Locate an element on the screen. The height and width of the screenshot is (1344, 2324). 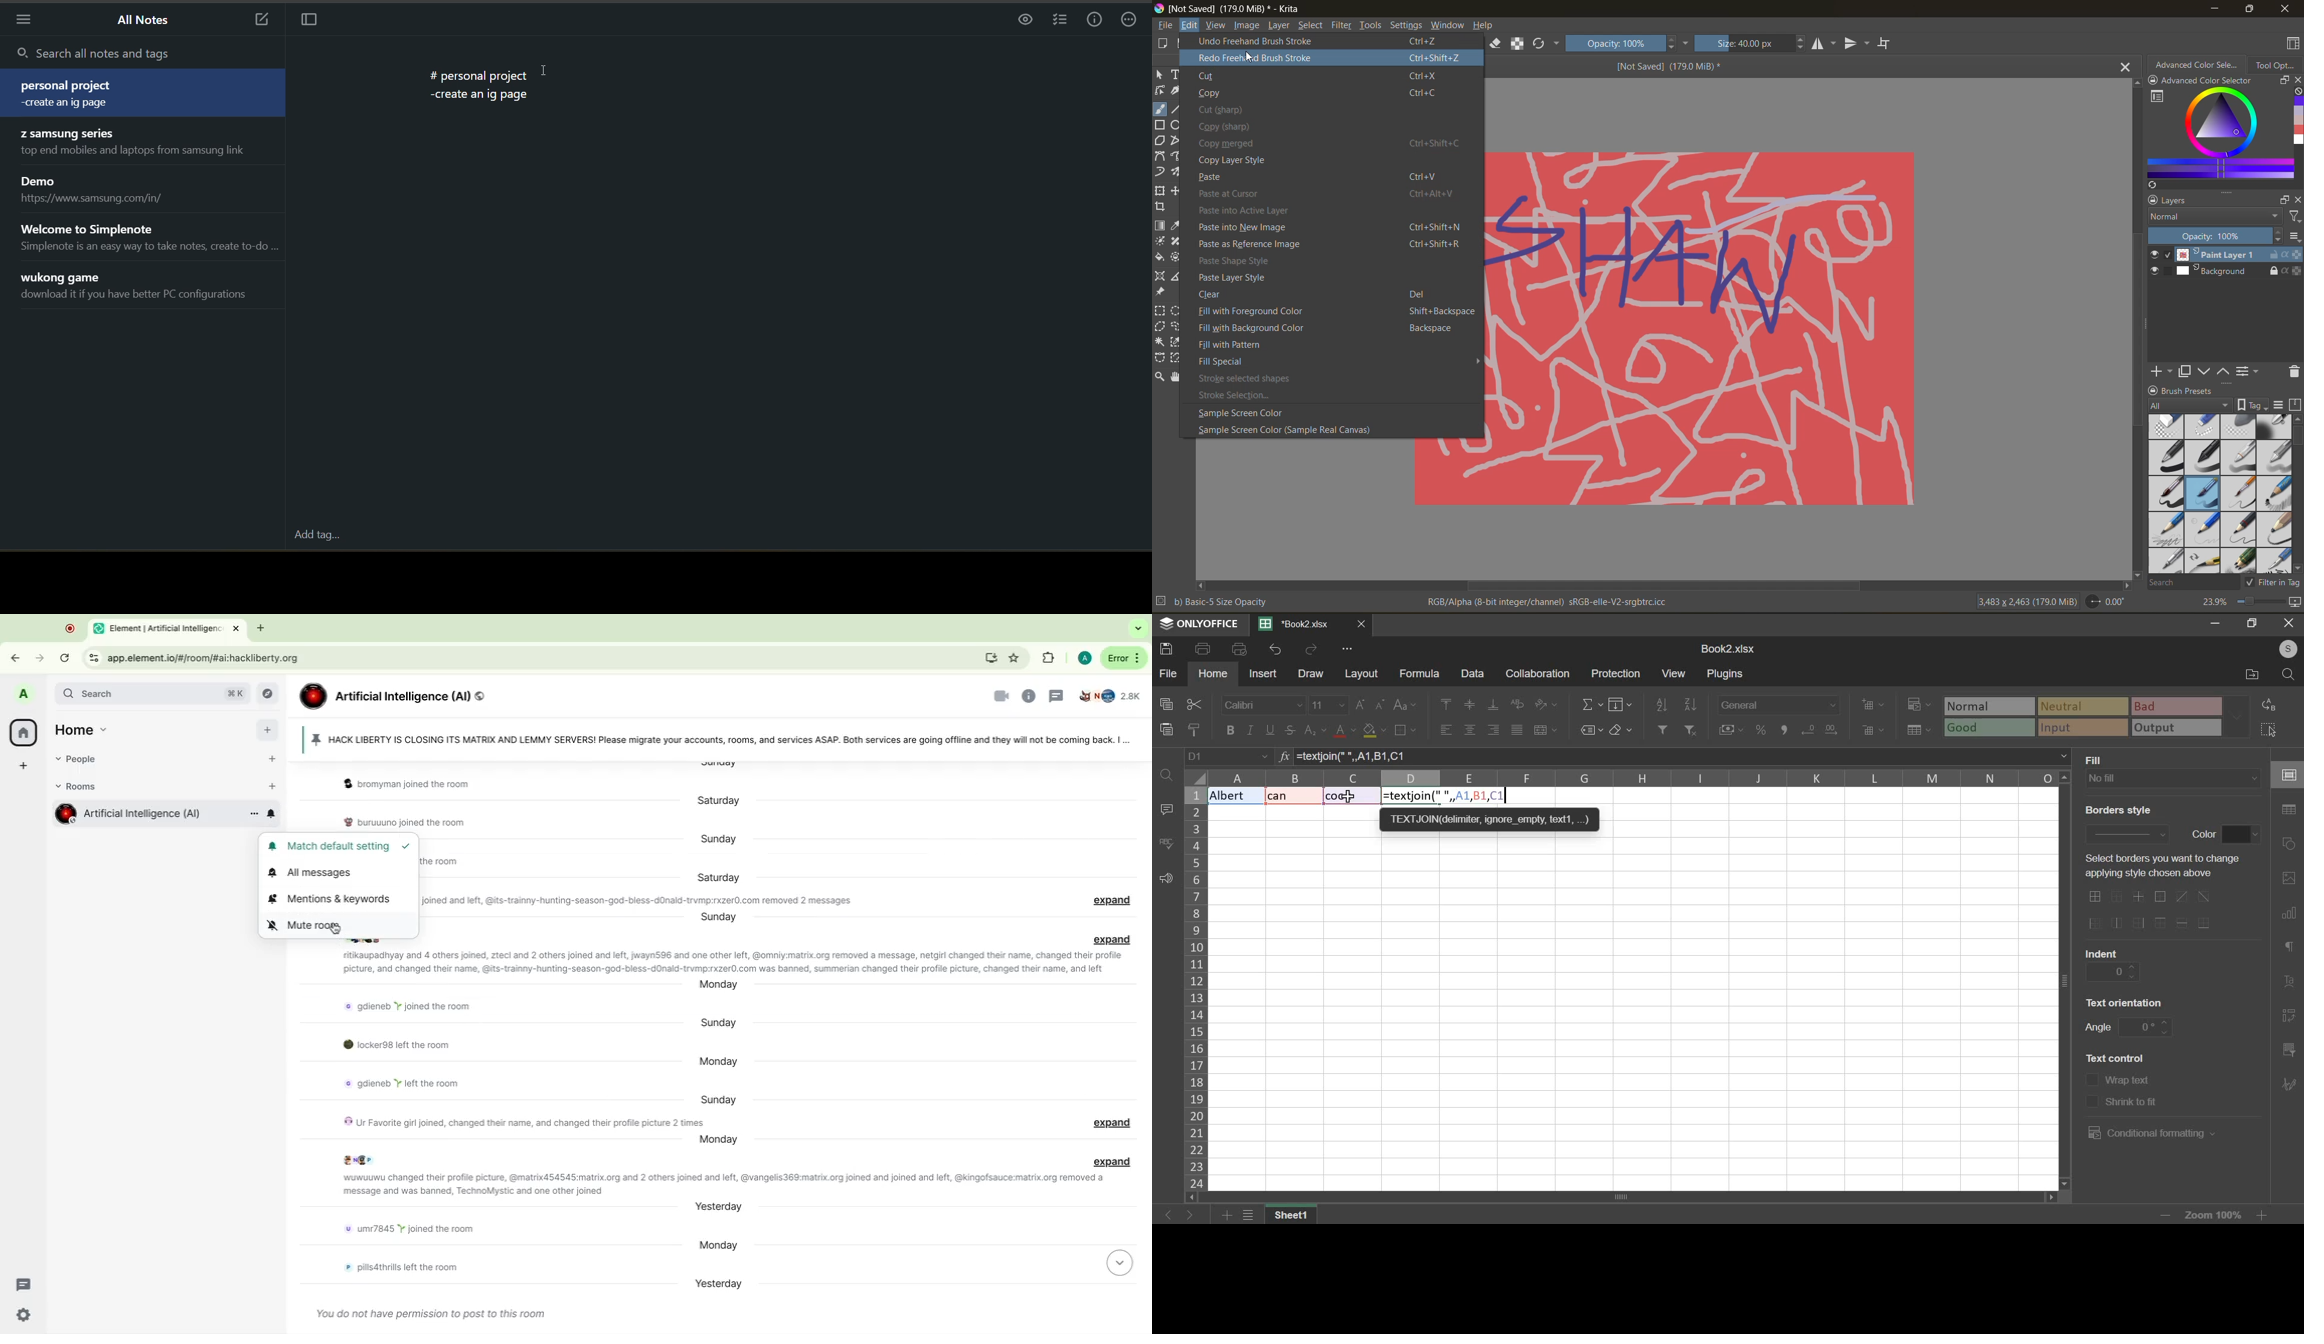
Search tabs is located at coordinates (1140, 629).